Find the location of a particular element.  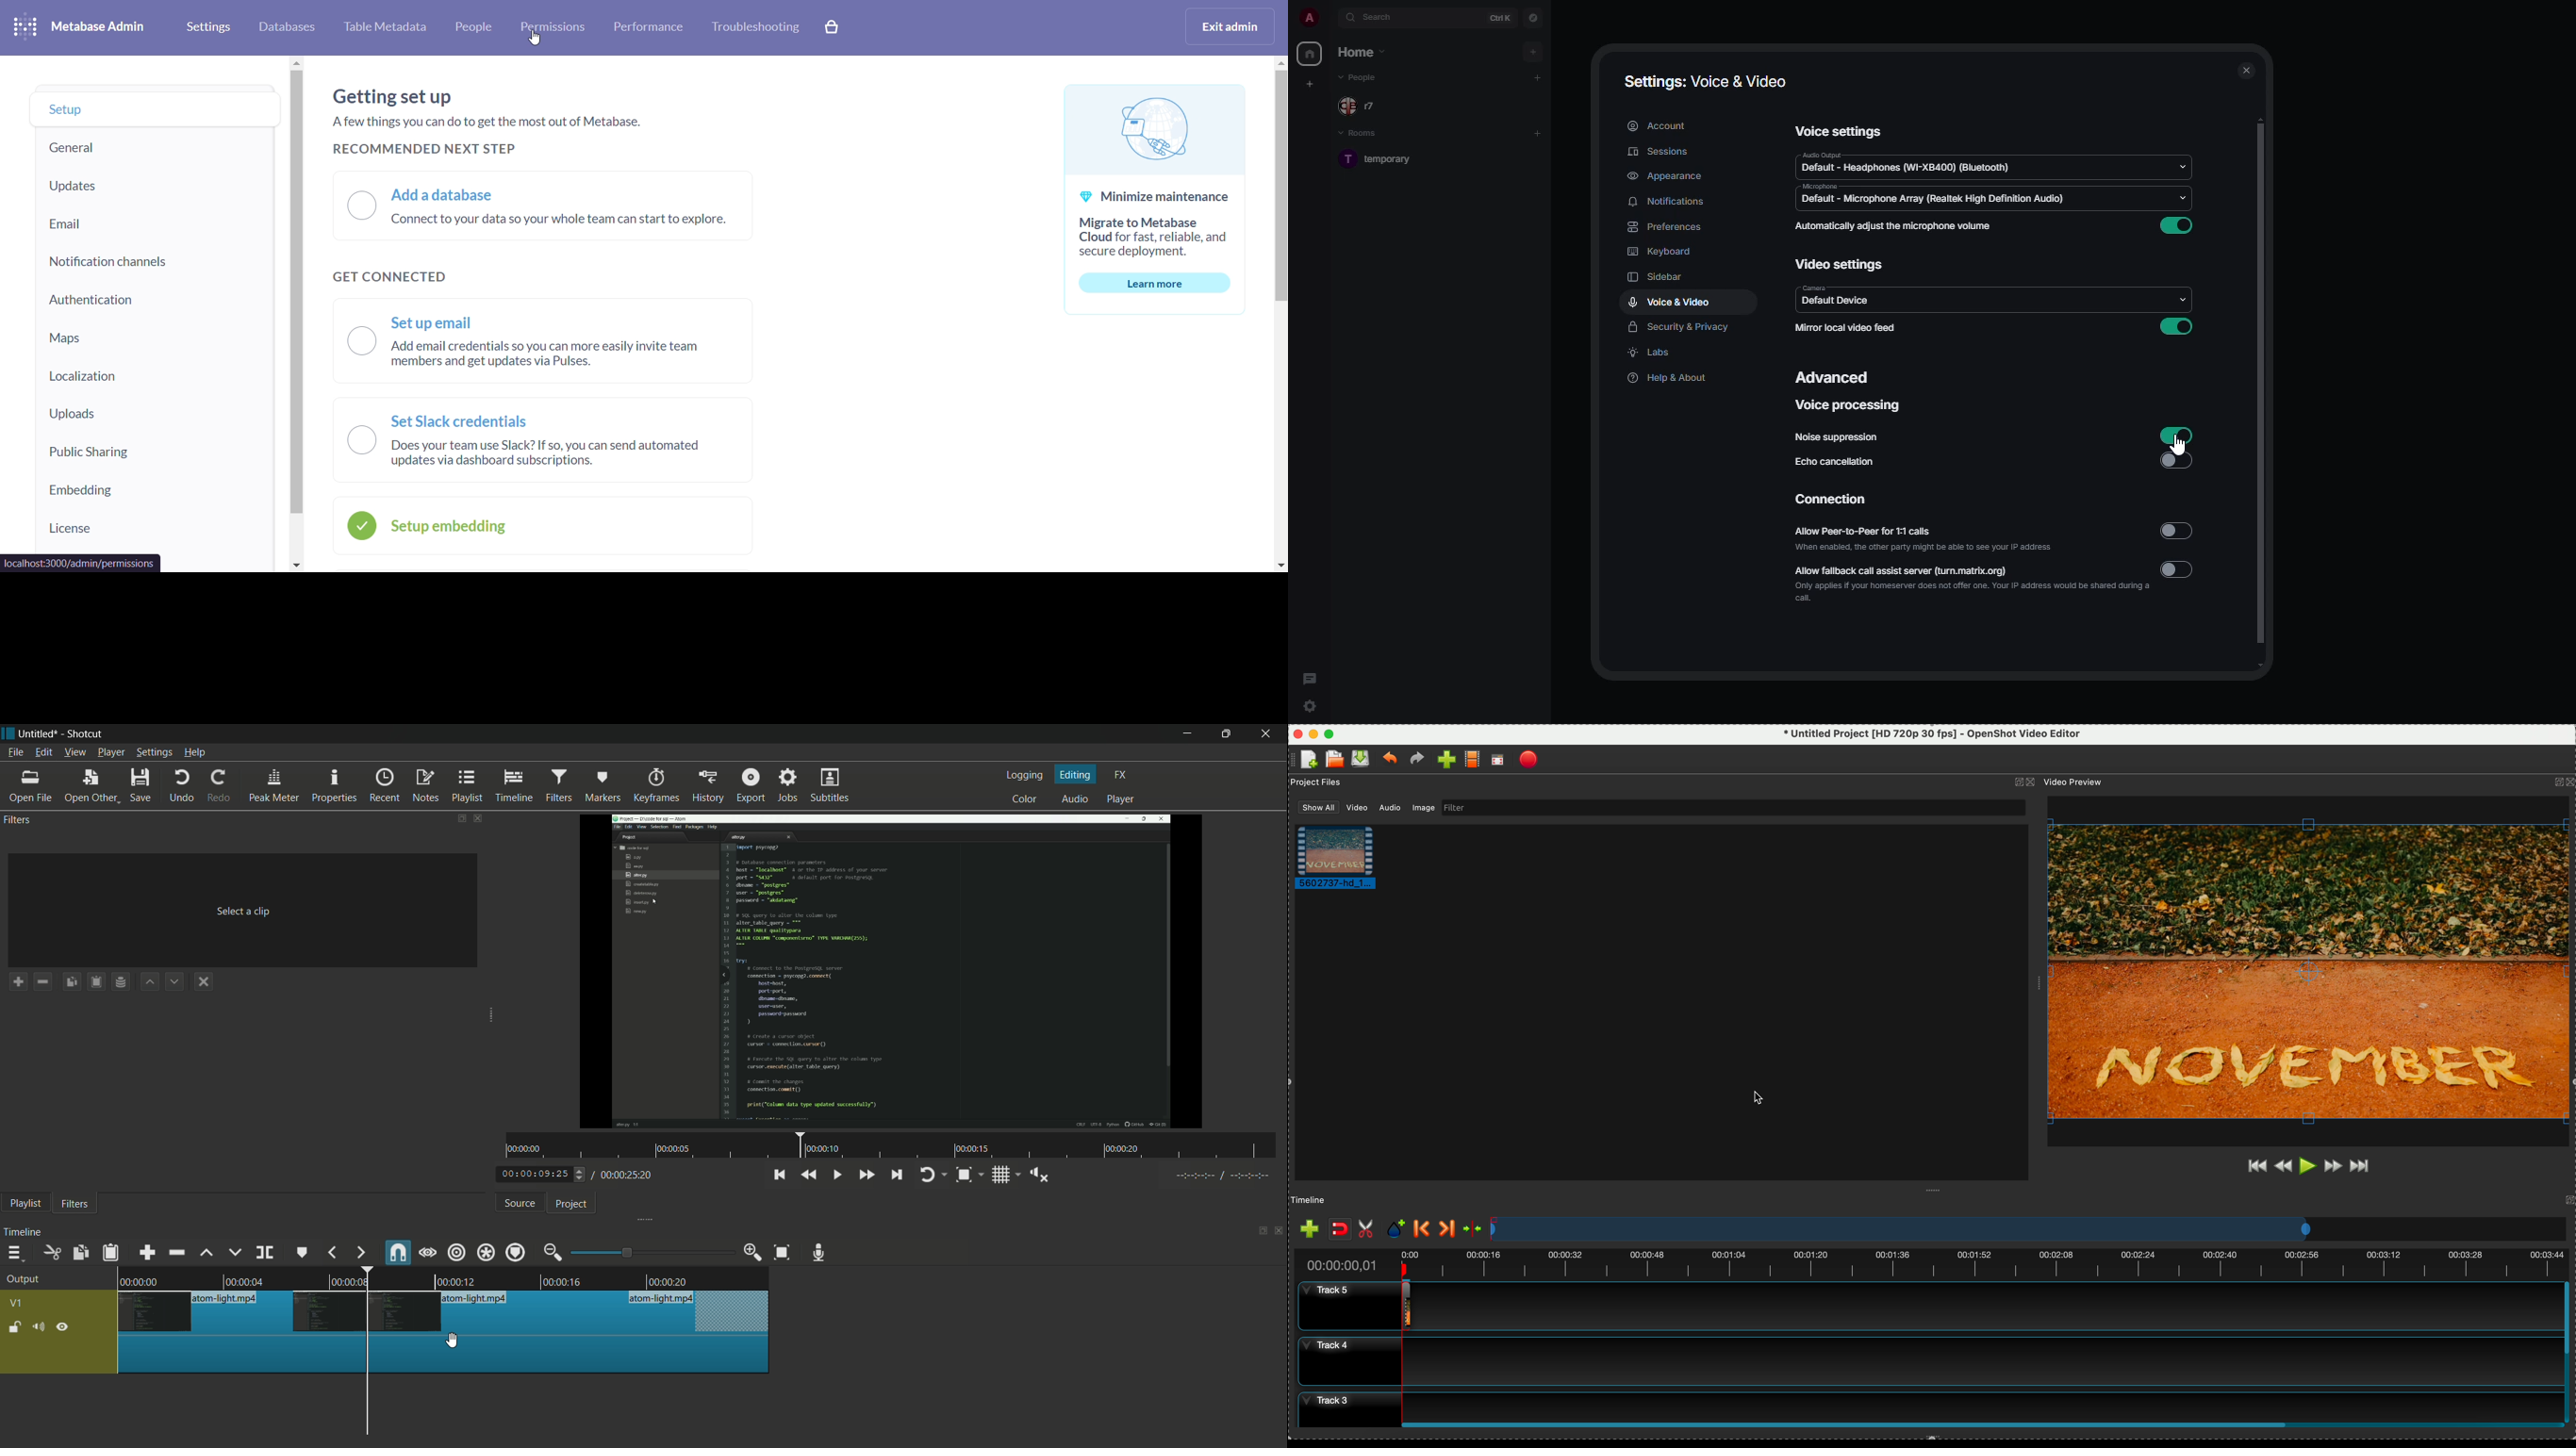

video settings is located at coordinates (1842, 268).